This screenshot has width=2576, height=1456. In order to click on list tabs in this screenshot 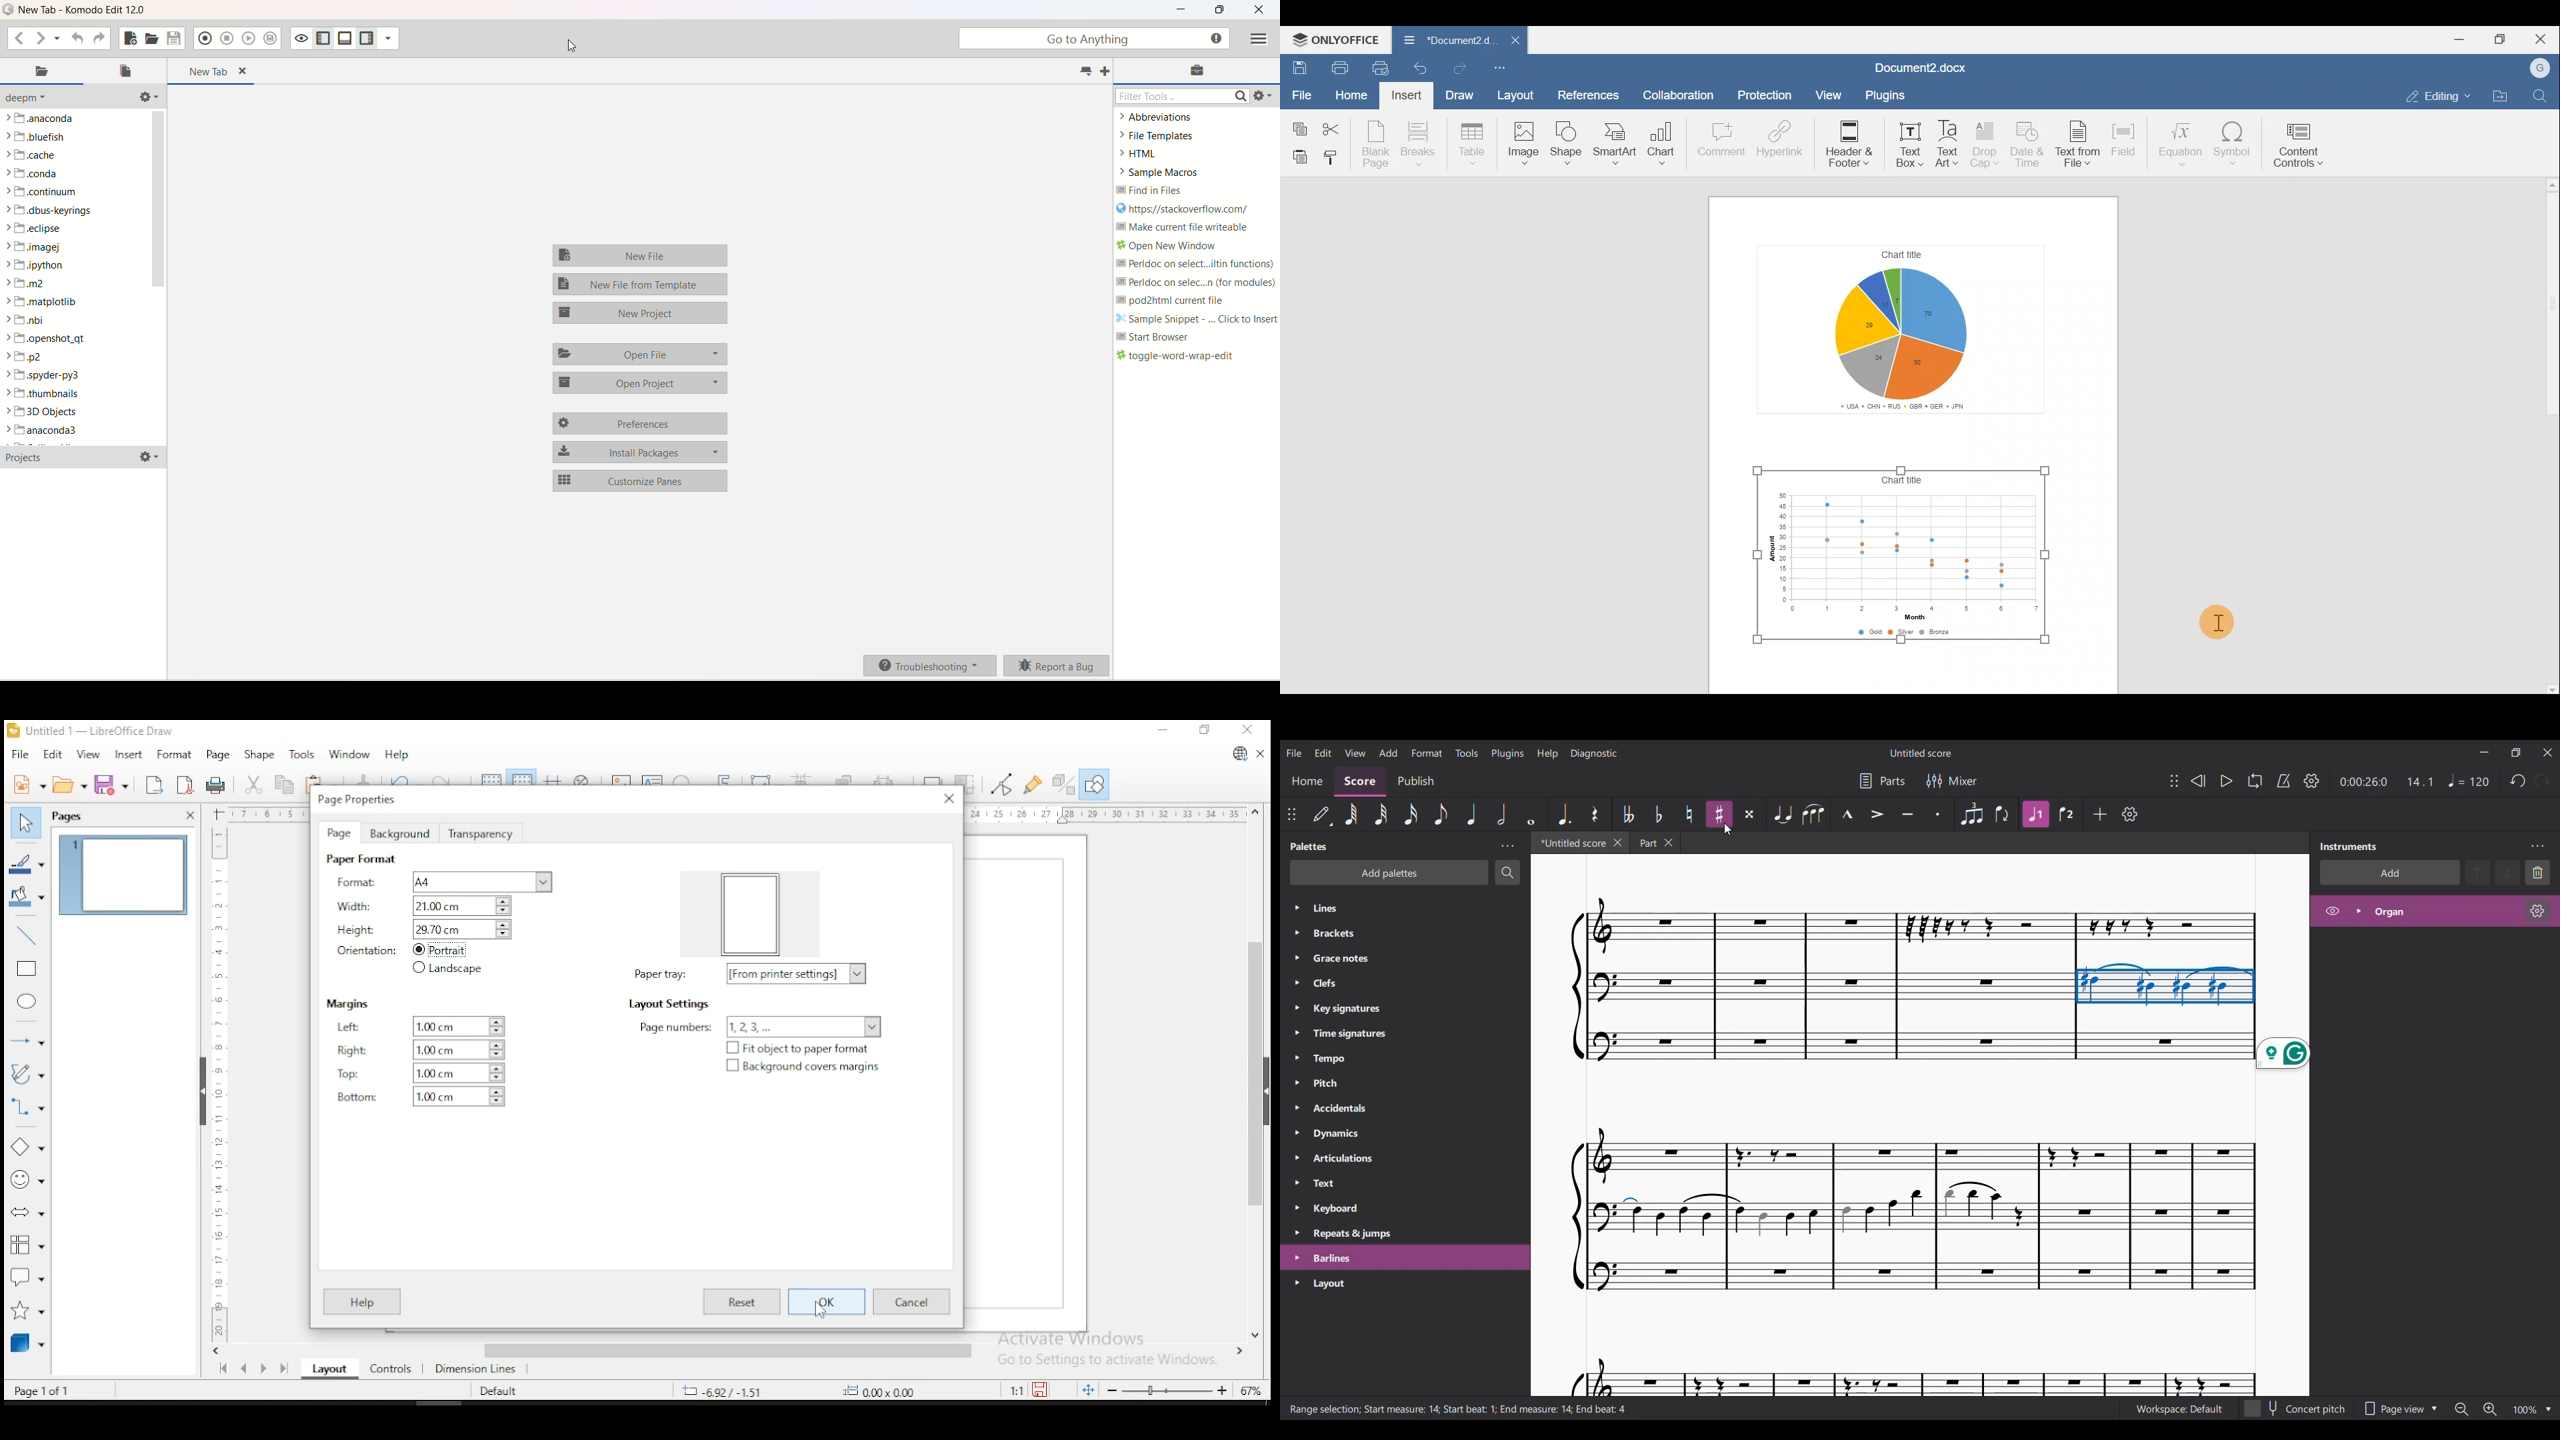, I will do `click(1085, 70)`.